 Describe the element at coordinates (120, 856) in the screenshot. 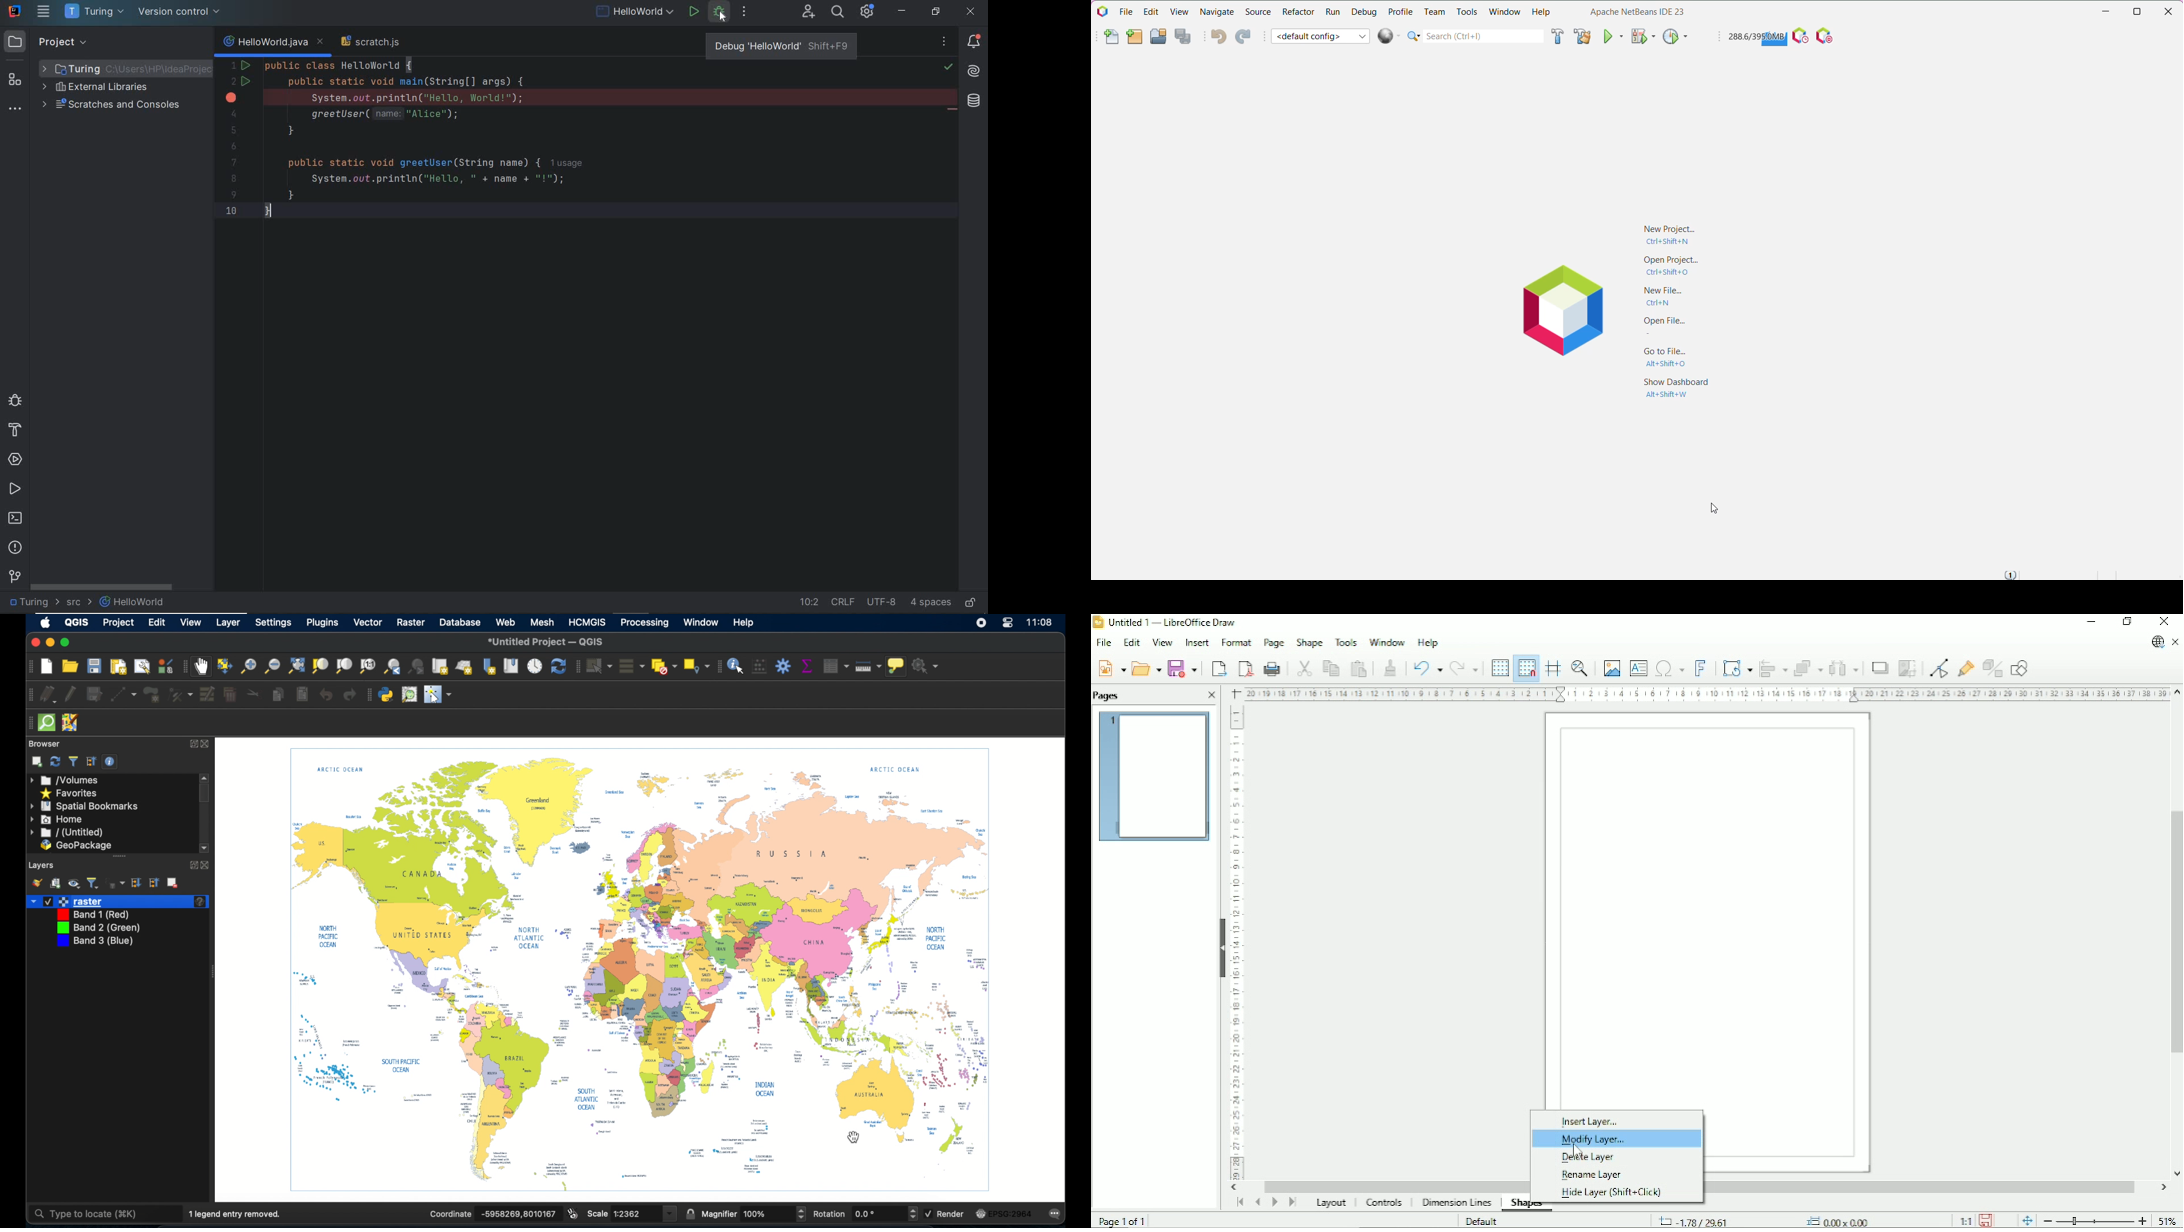

I see `drag handle` at that location.